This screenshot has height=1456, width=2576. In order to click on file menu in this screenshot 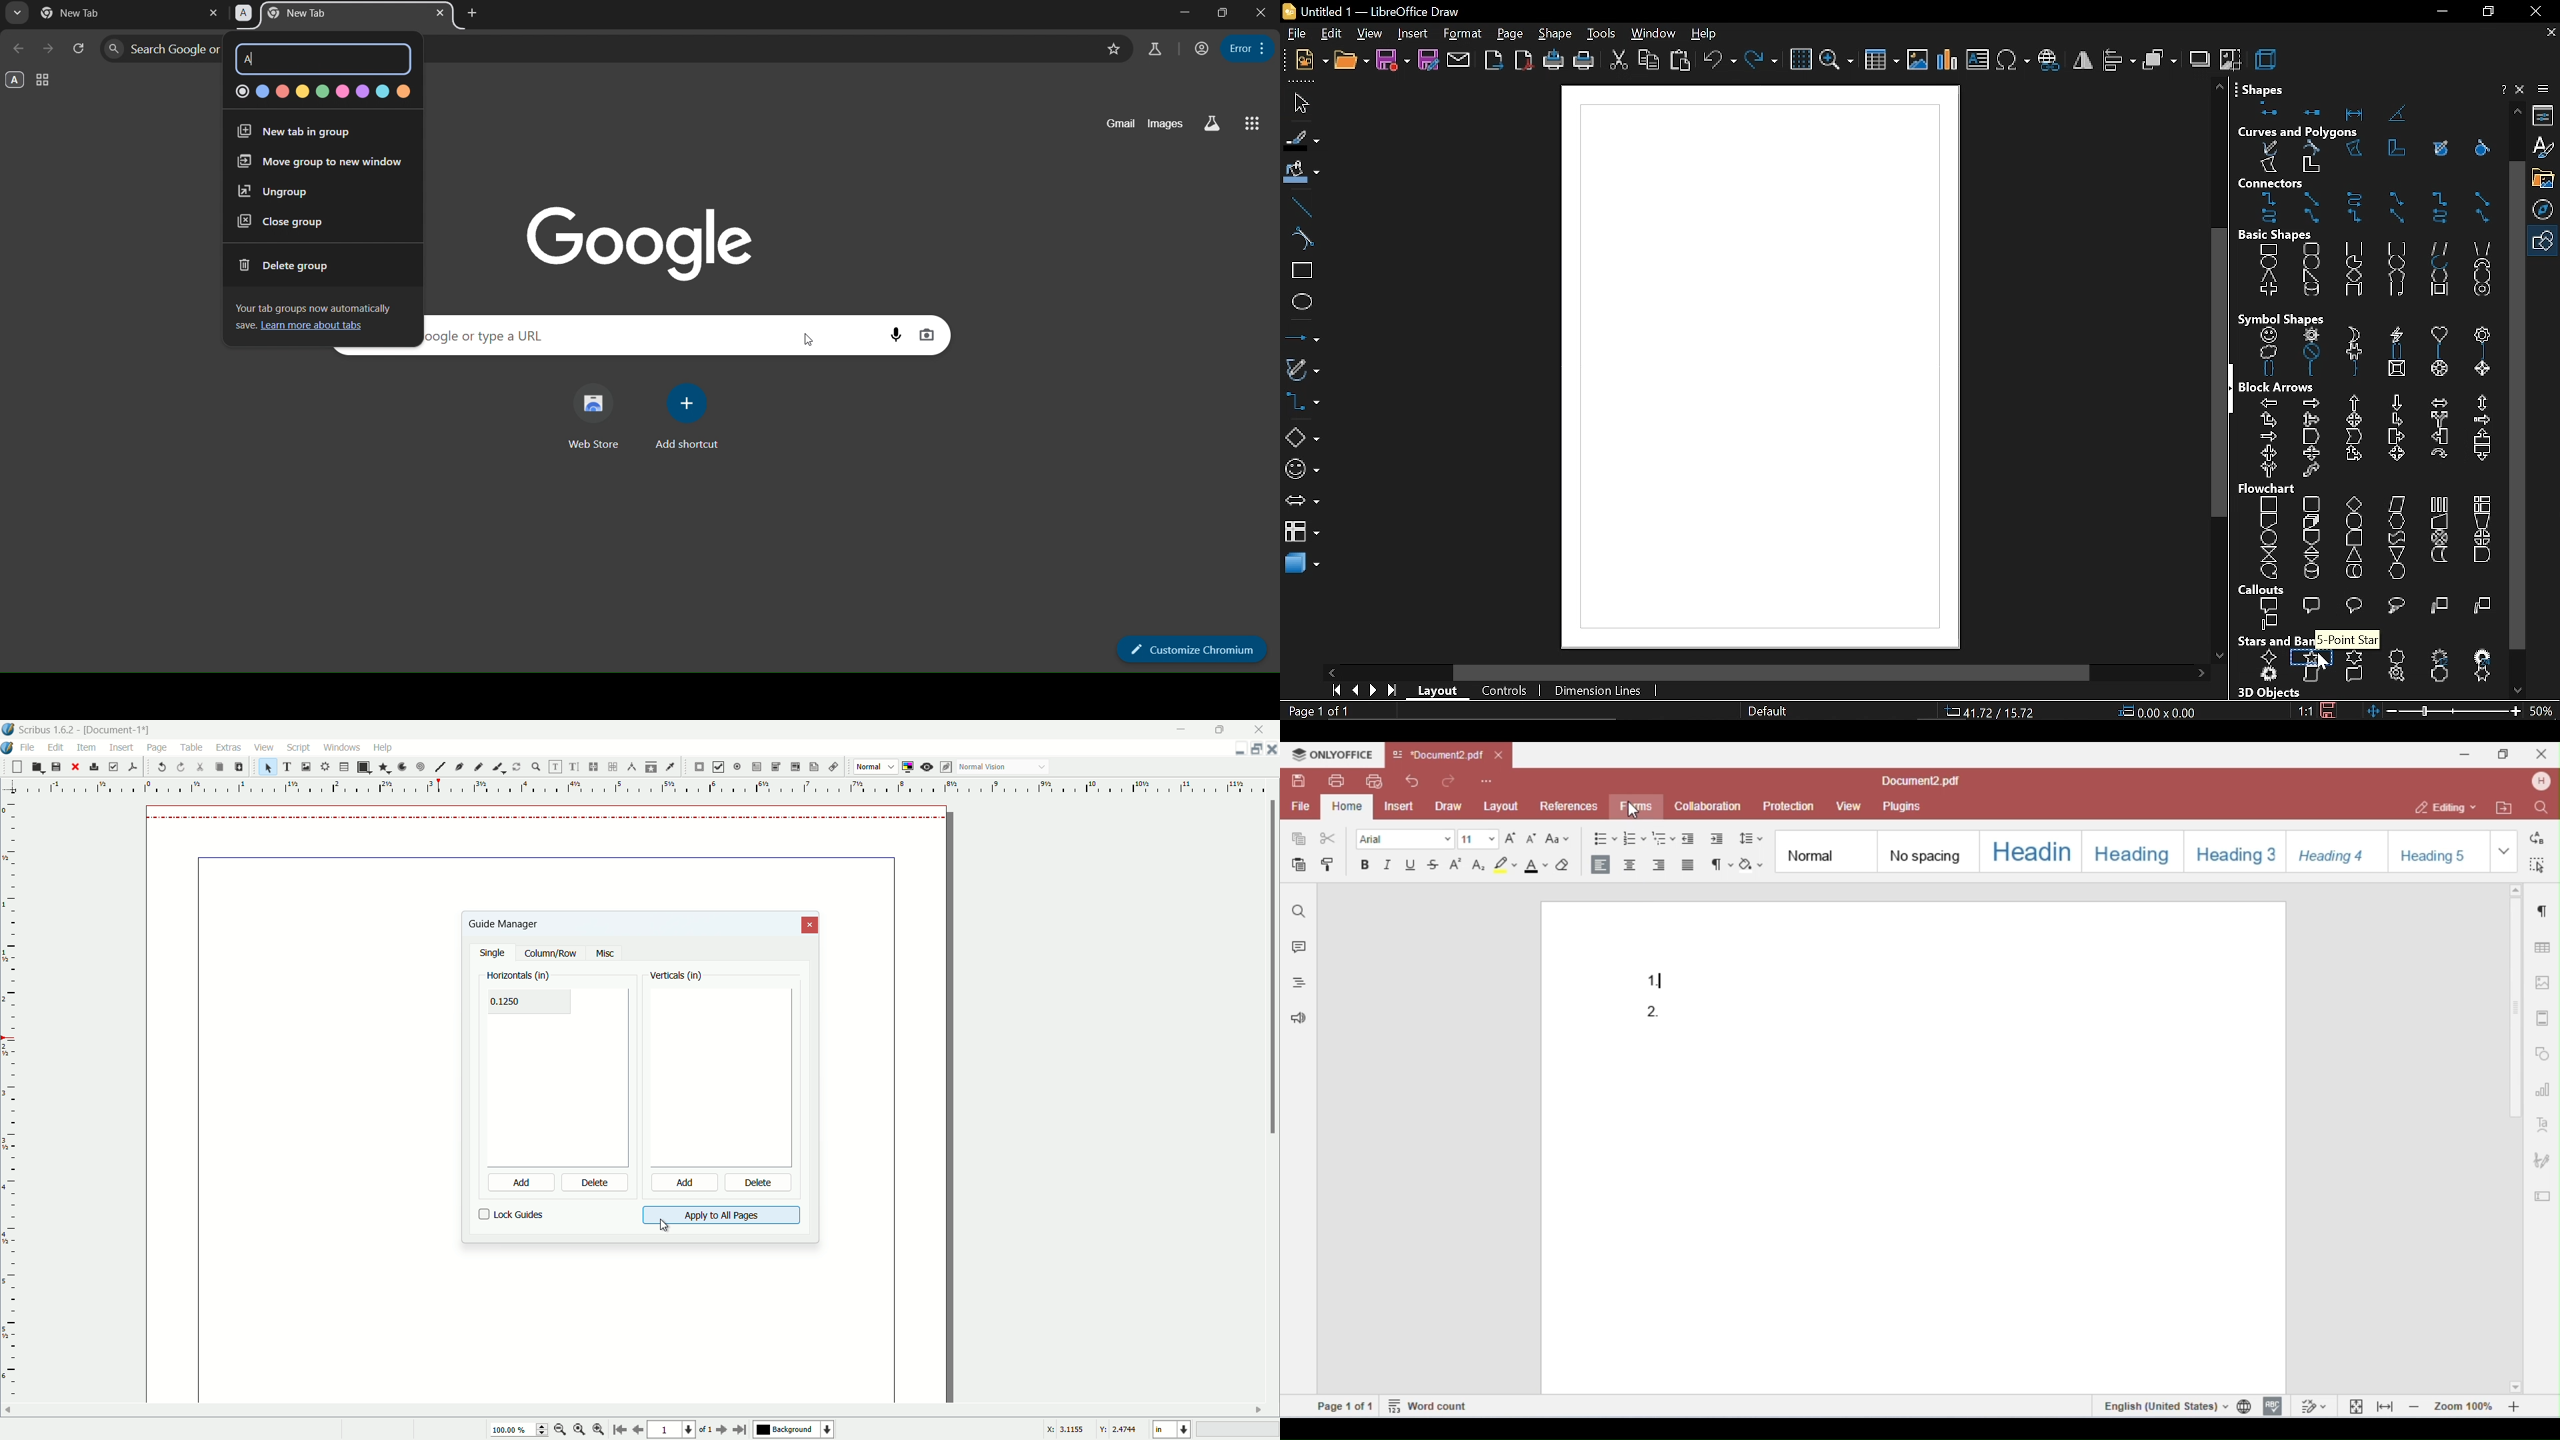, I will do `click(30, 747)`.